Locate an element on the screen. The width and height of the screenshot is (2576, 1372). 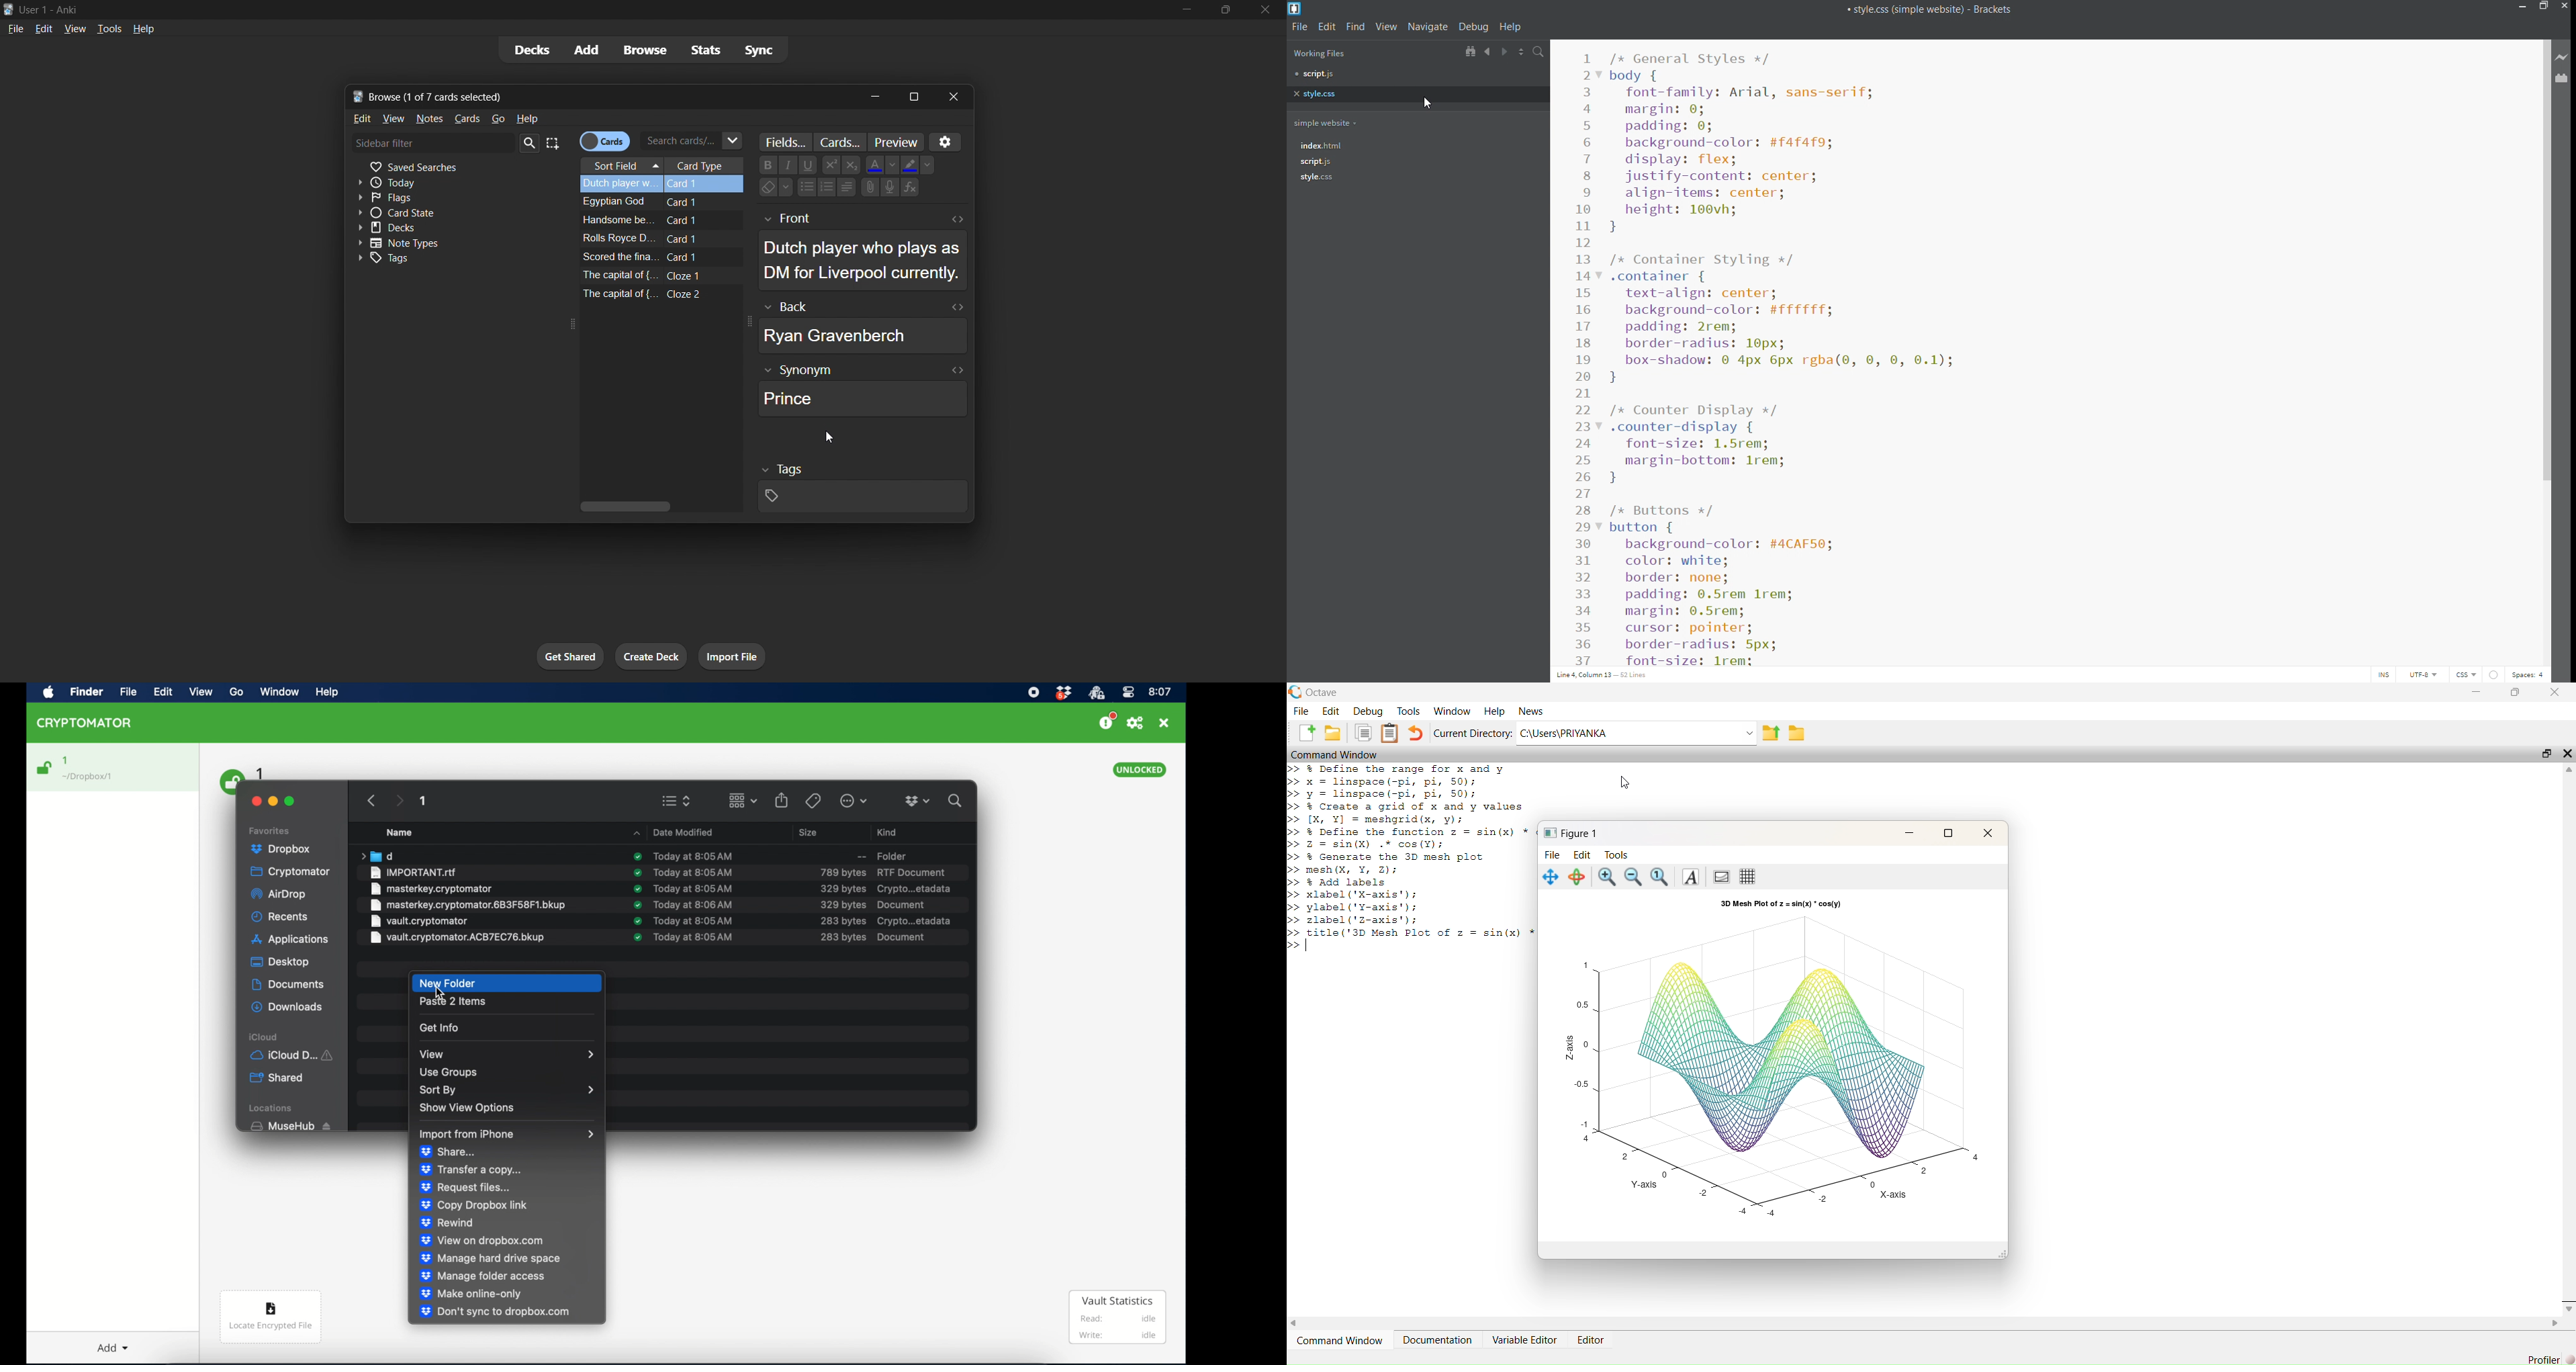
Speaker is located at coordinates (890, 187).